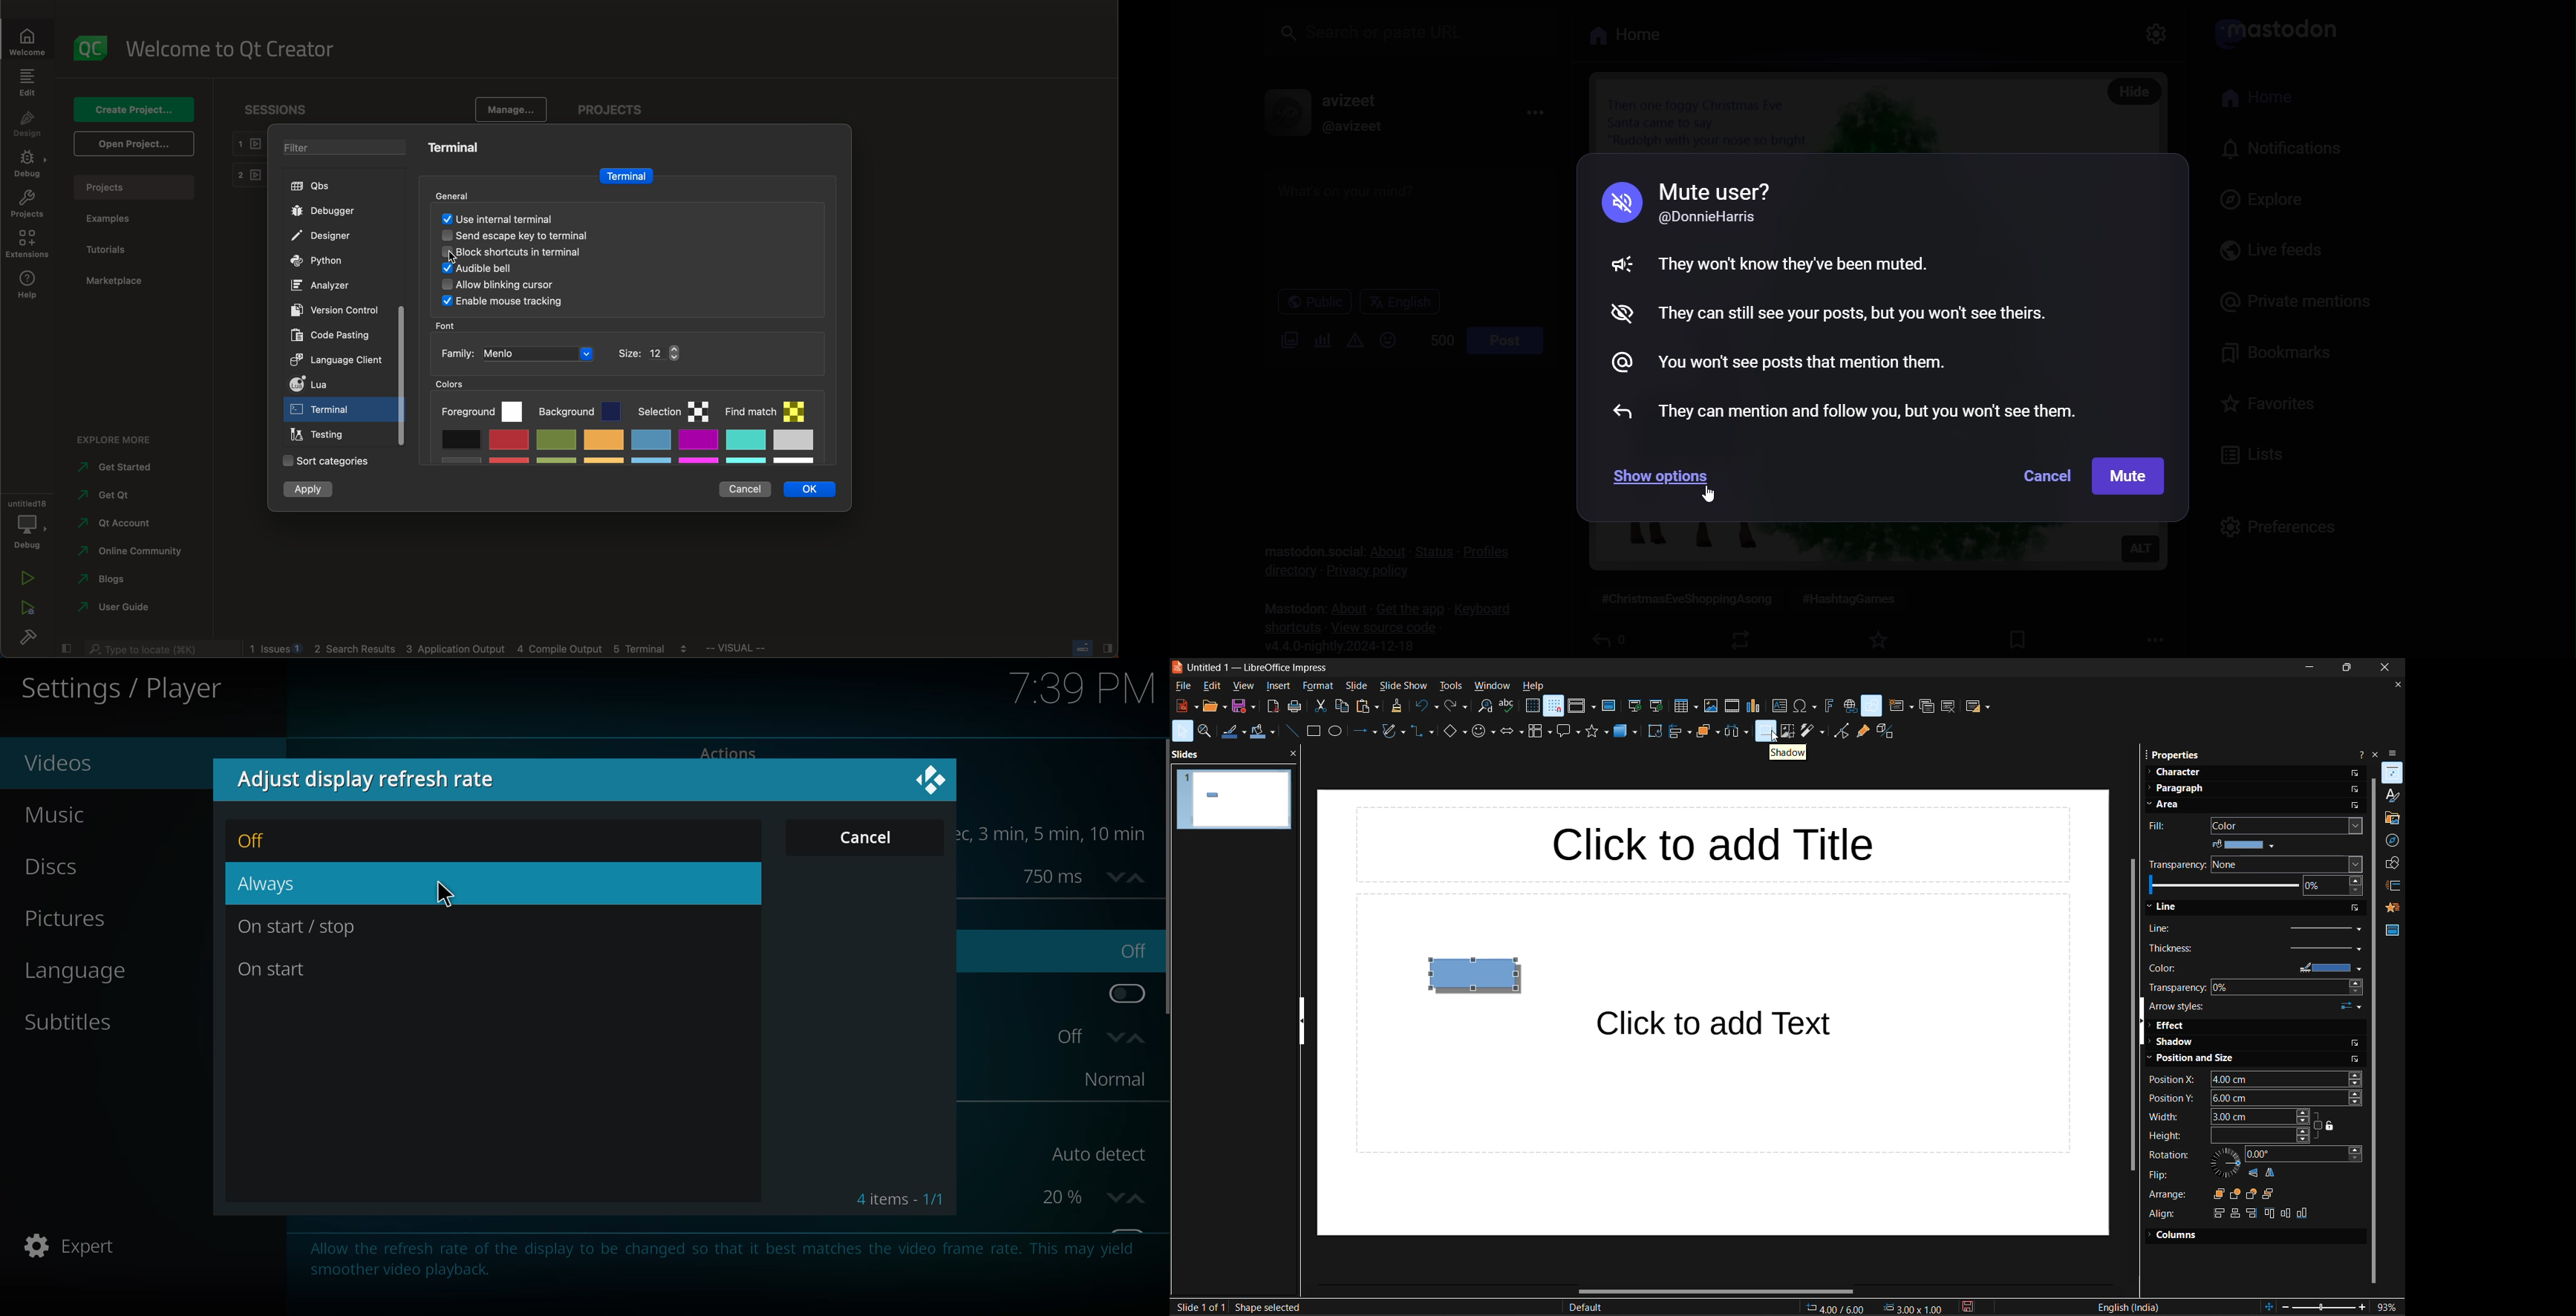 This screenshot has width=2576, height=1316. I want to click on distribute, so click(1735, 731).